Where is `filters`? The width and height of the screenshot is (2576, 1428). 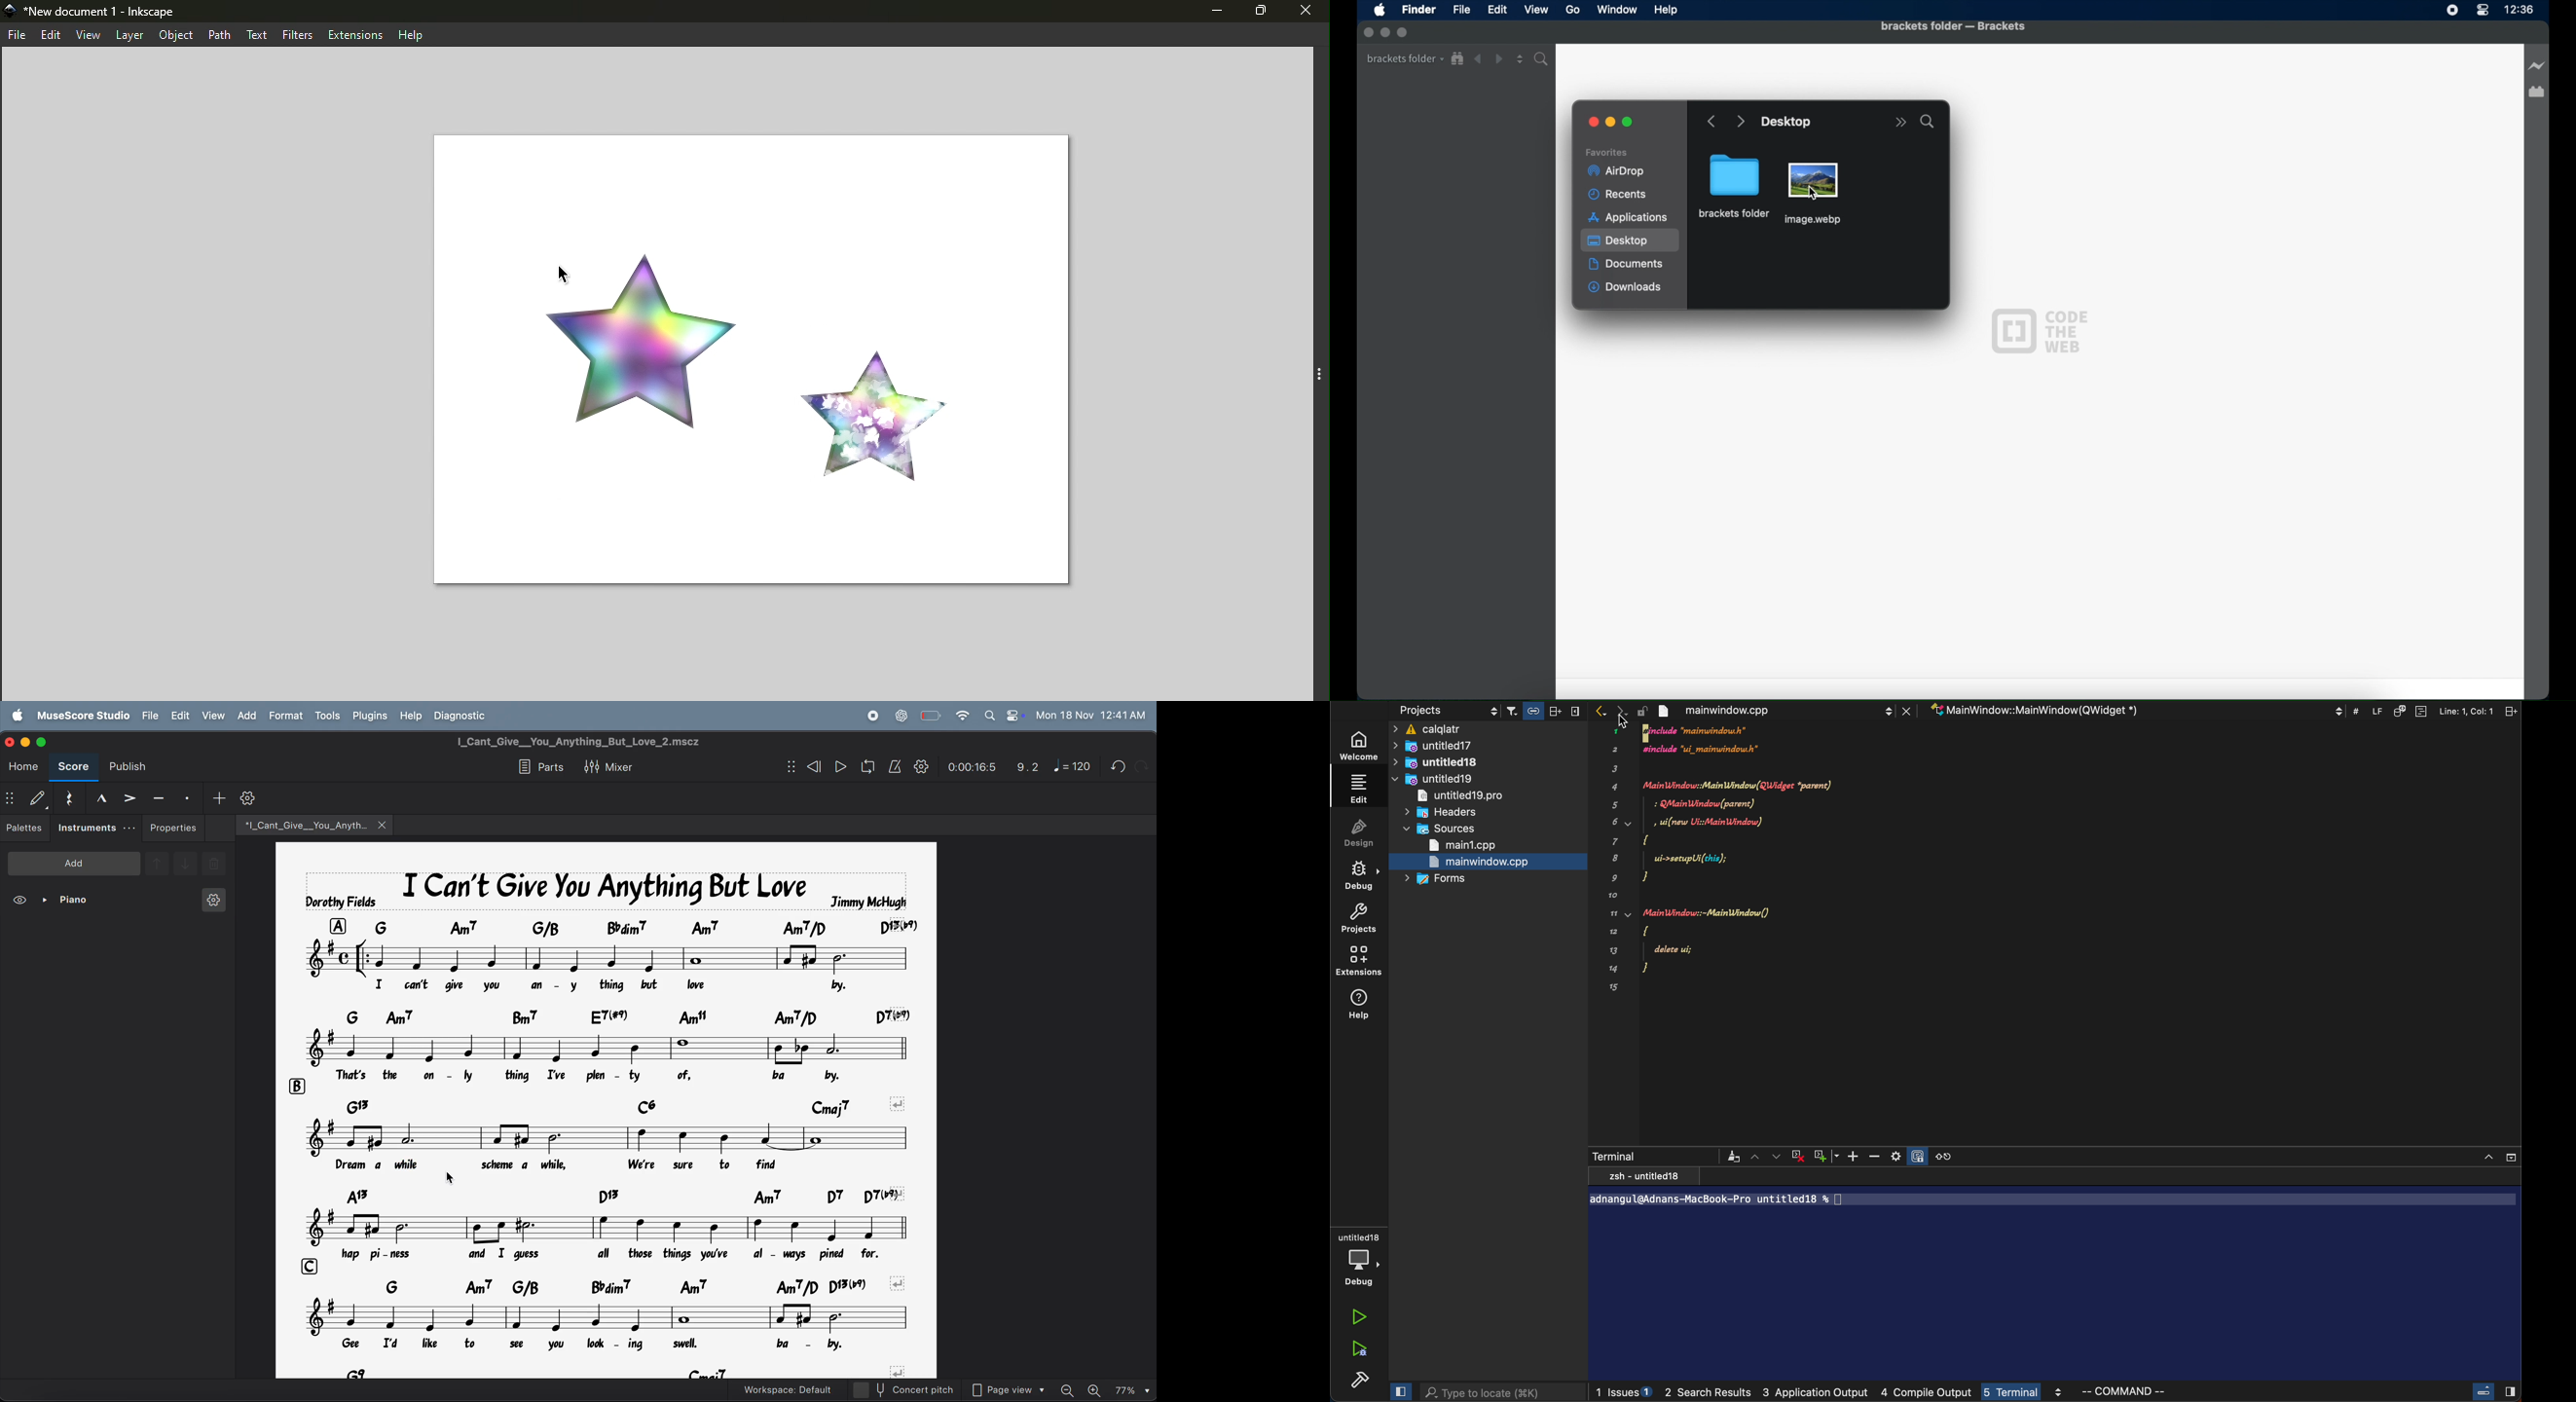 filters is located at coordinates (298, 34).